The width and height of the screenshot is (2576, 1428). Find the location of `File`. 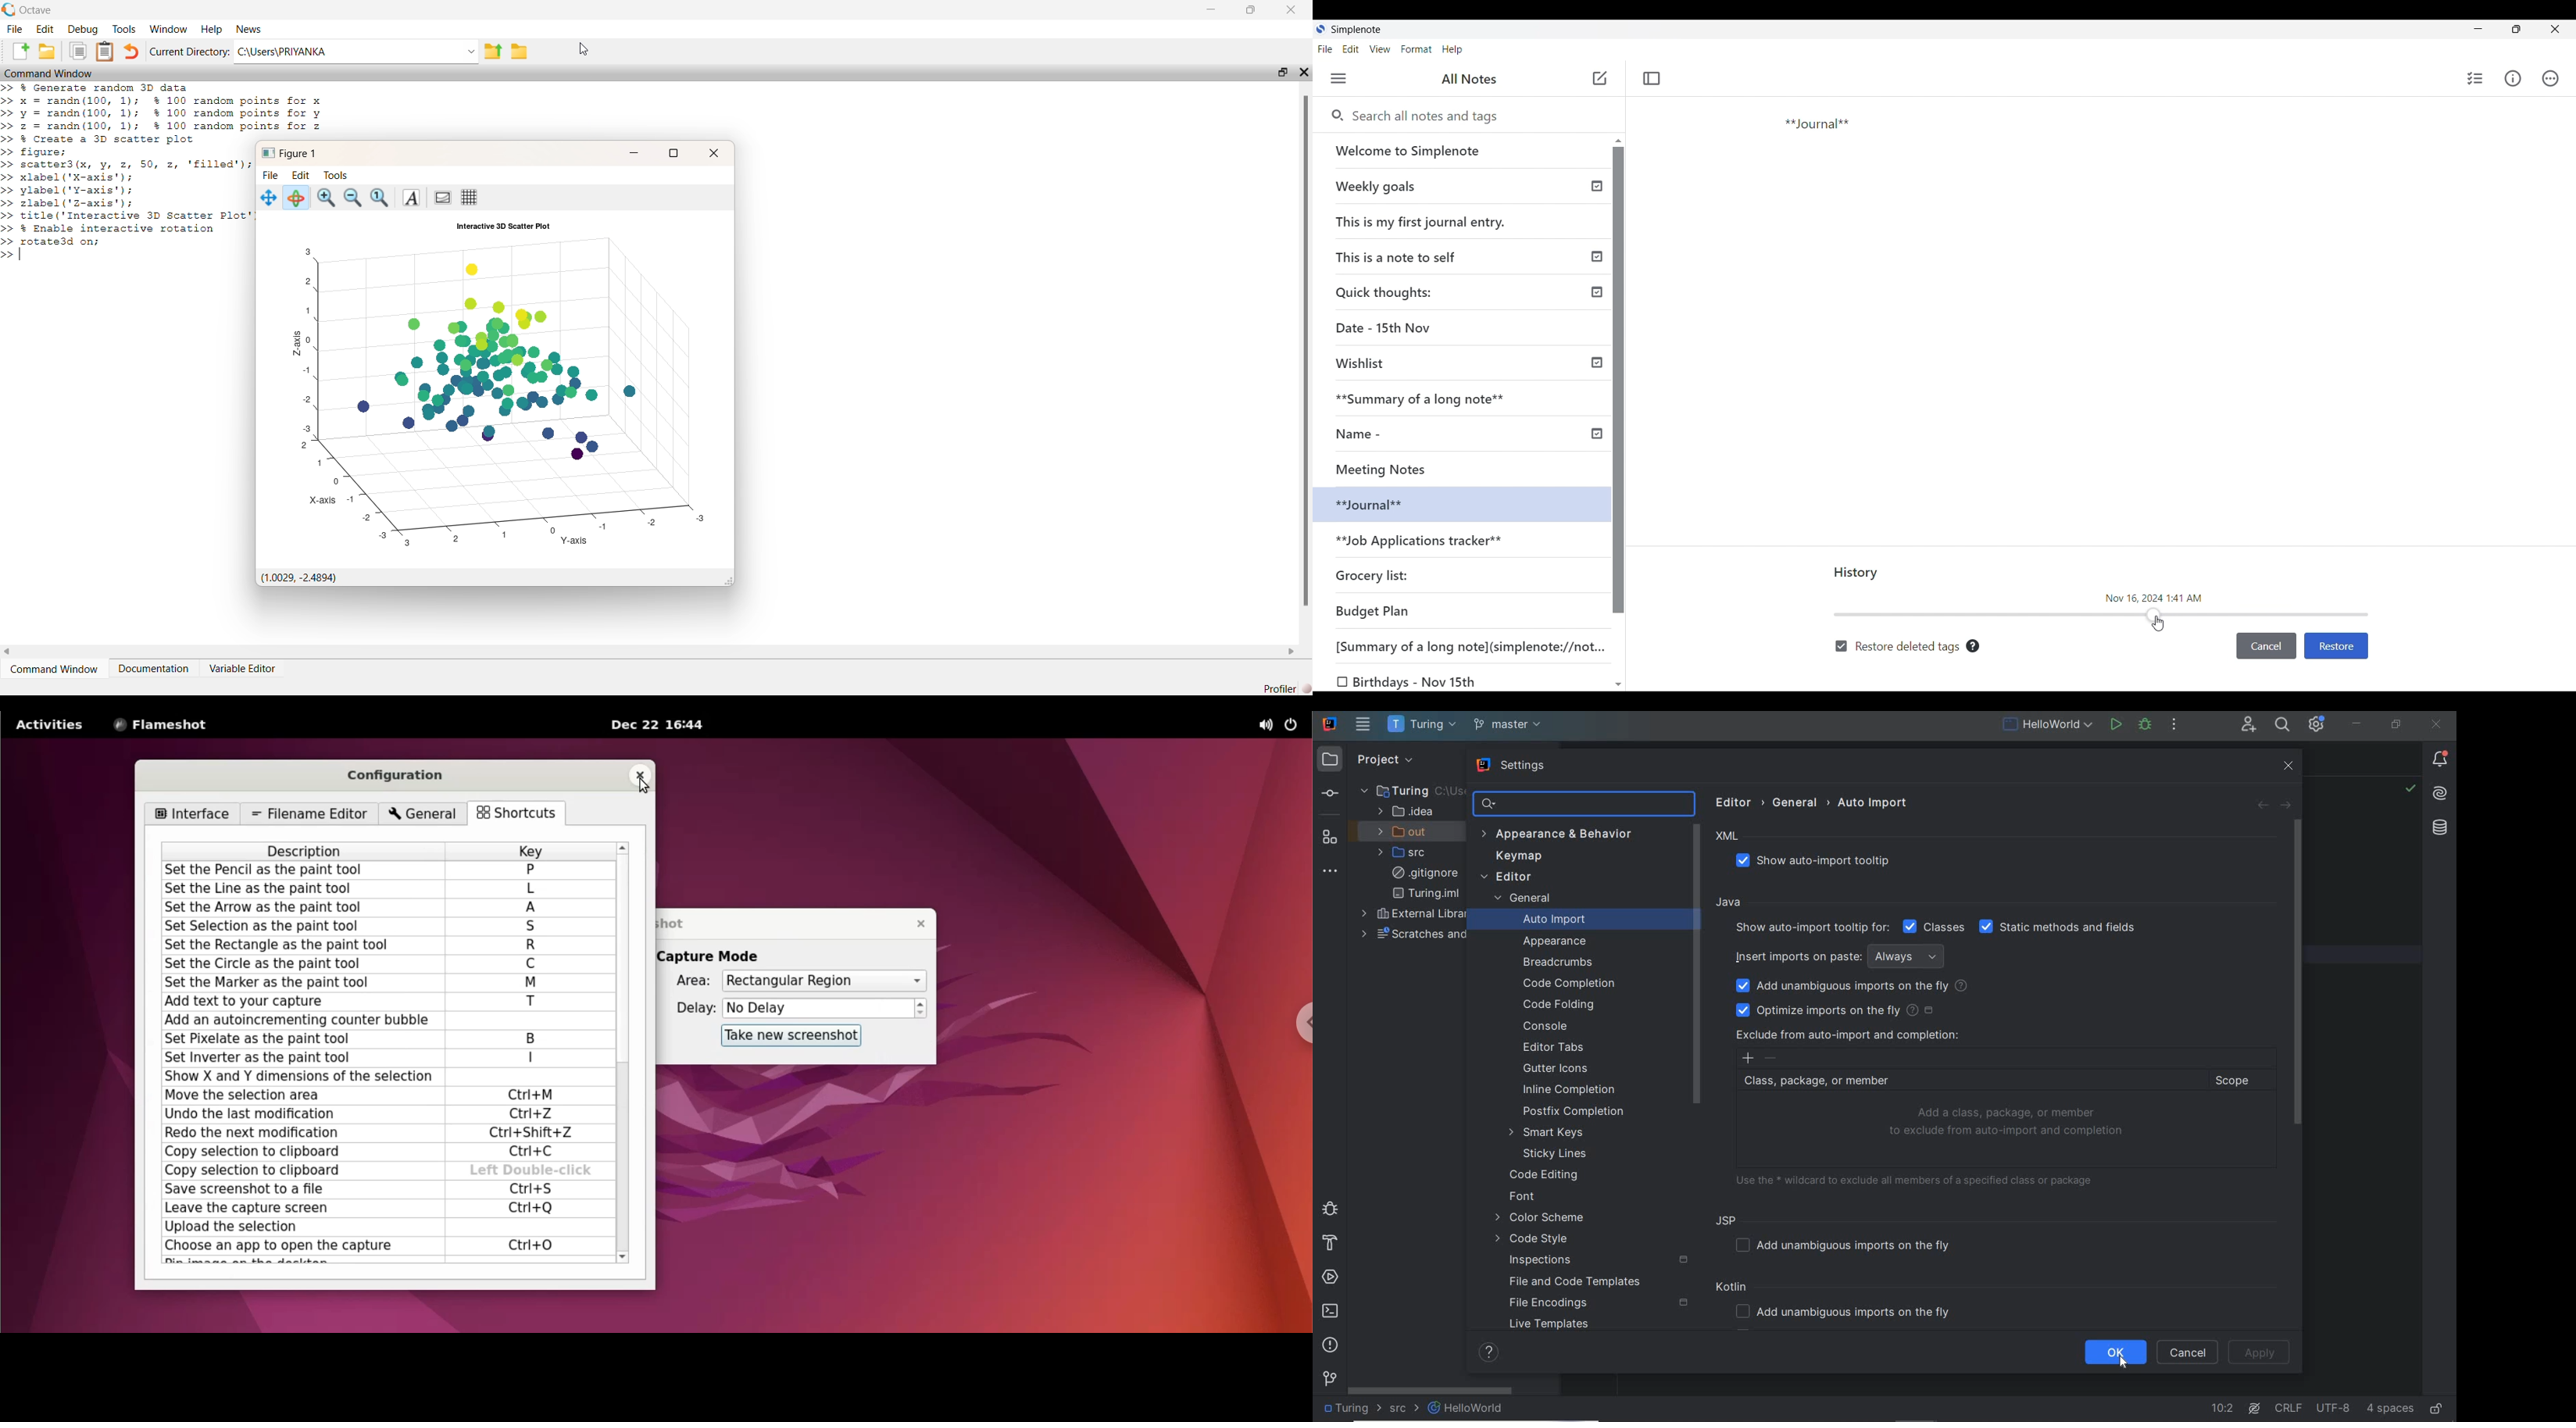

File is located at coordinates (15, 29).